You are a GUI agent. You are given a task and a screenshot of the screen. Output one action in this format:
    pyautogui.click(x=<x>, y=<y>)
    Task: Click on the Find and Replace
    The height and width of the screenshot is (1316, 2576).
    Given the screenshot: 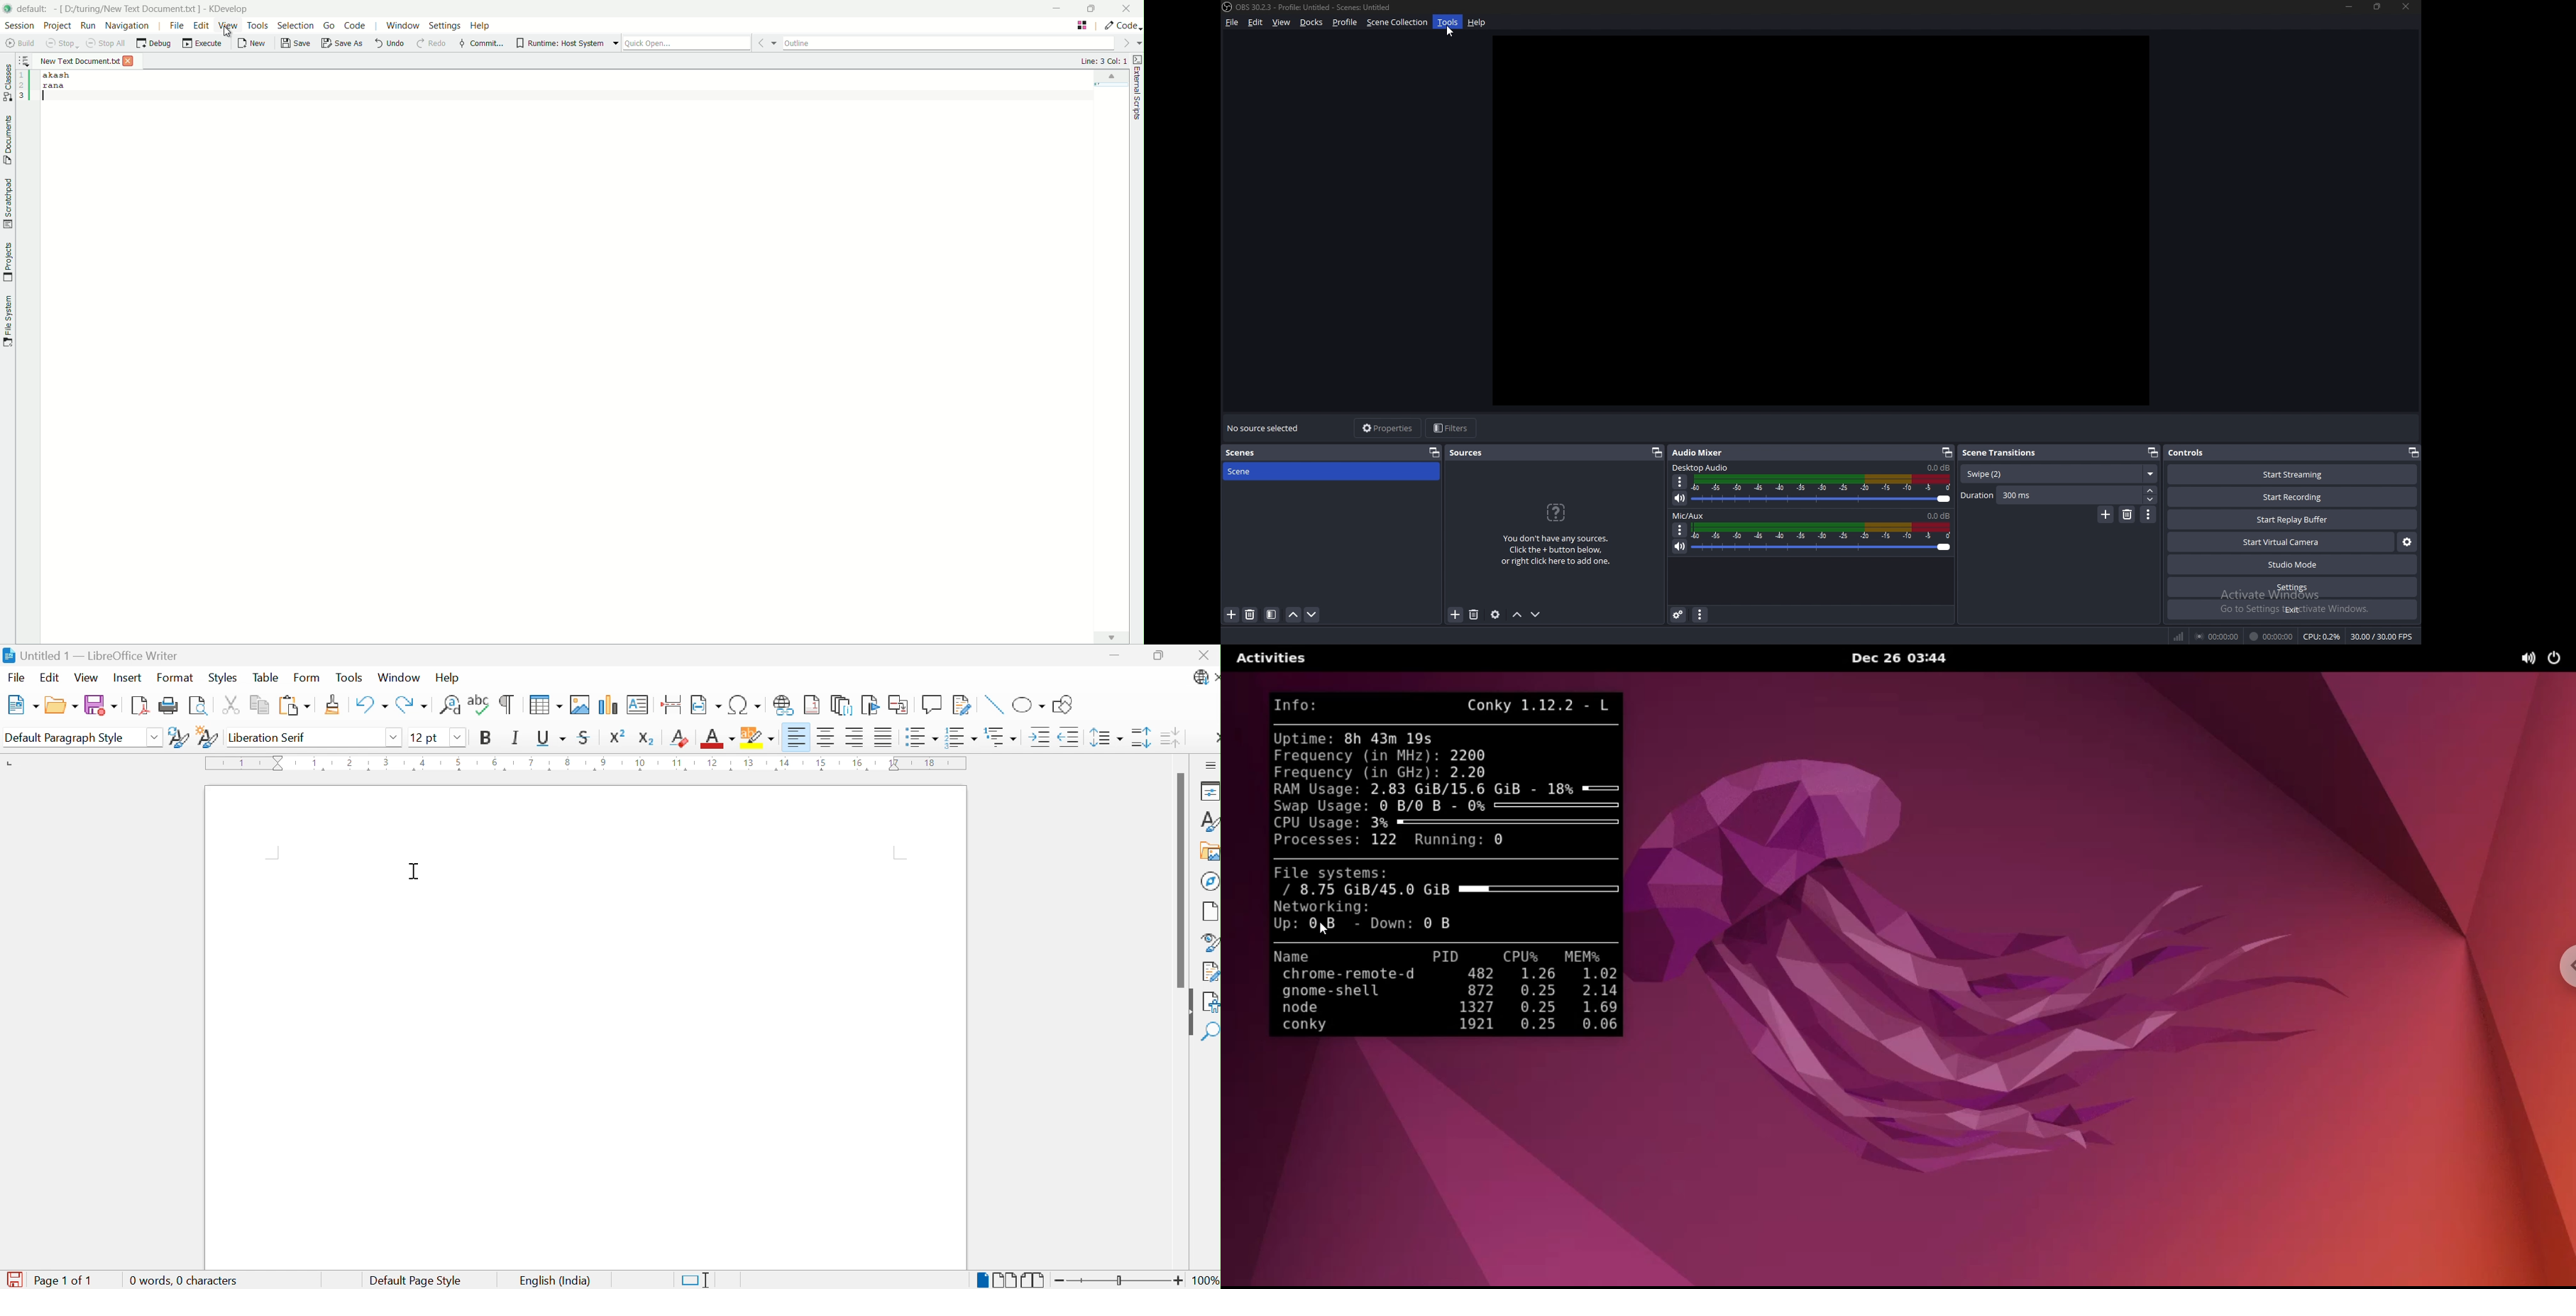 What is the action you would take?
    pyautogui.click(x=449, y=705)
    